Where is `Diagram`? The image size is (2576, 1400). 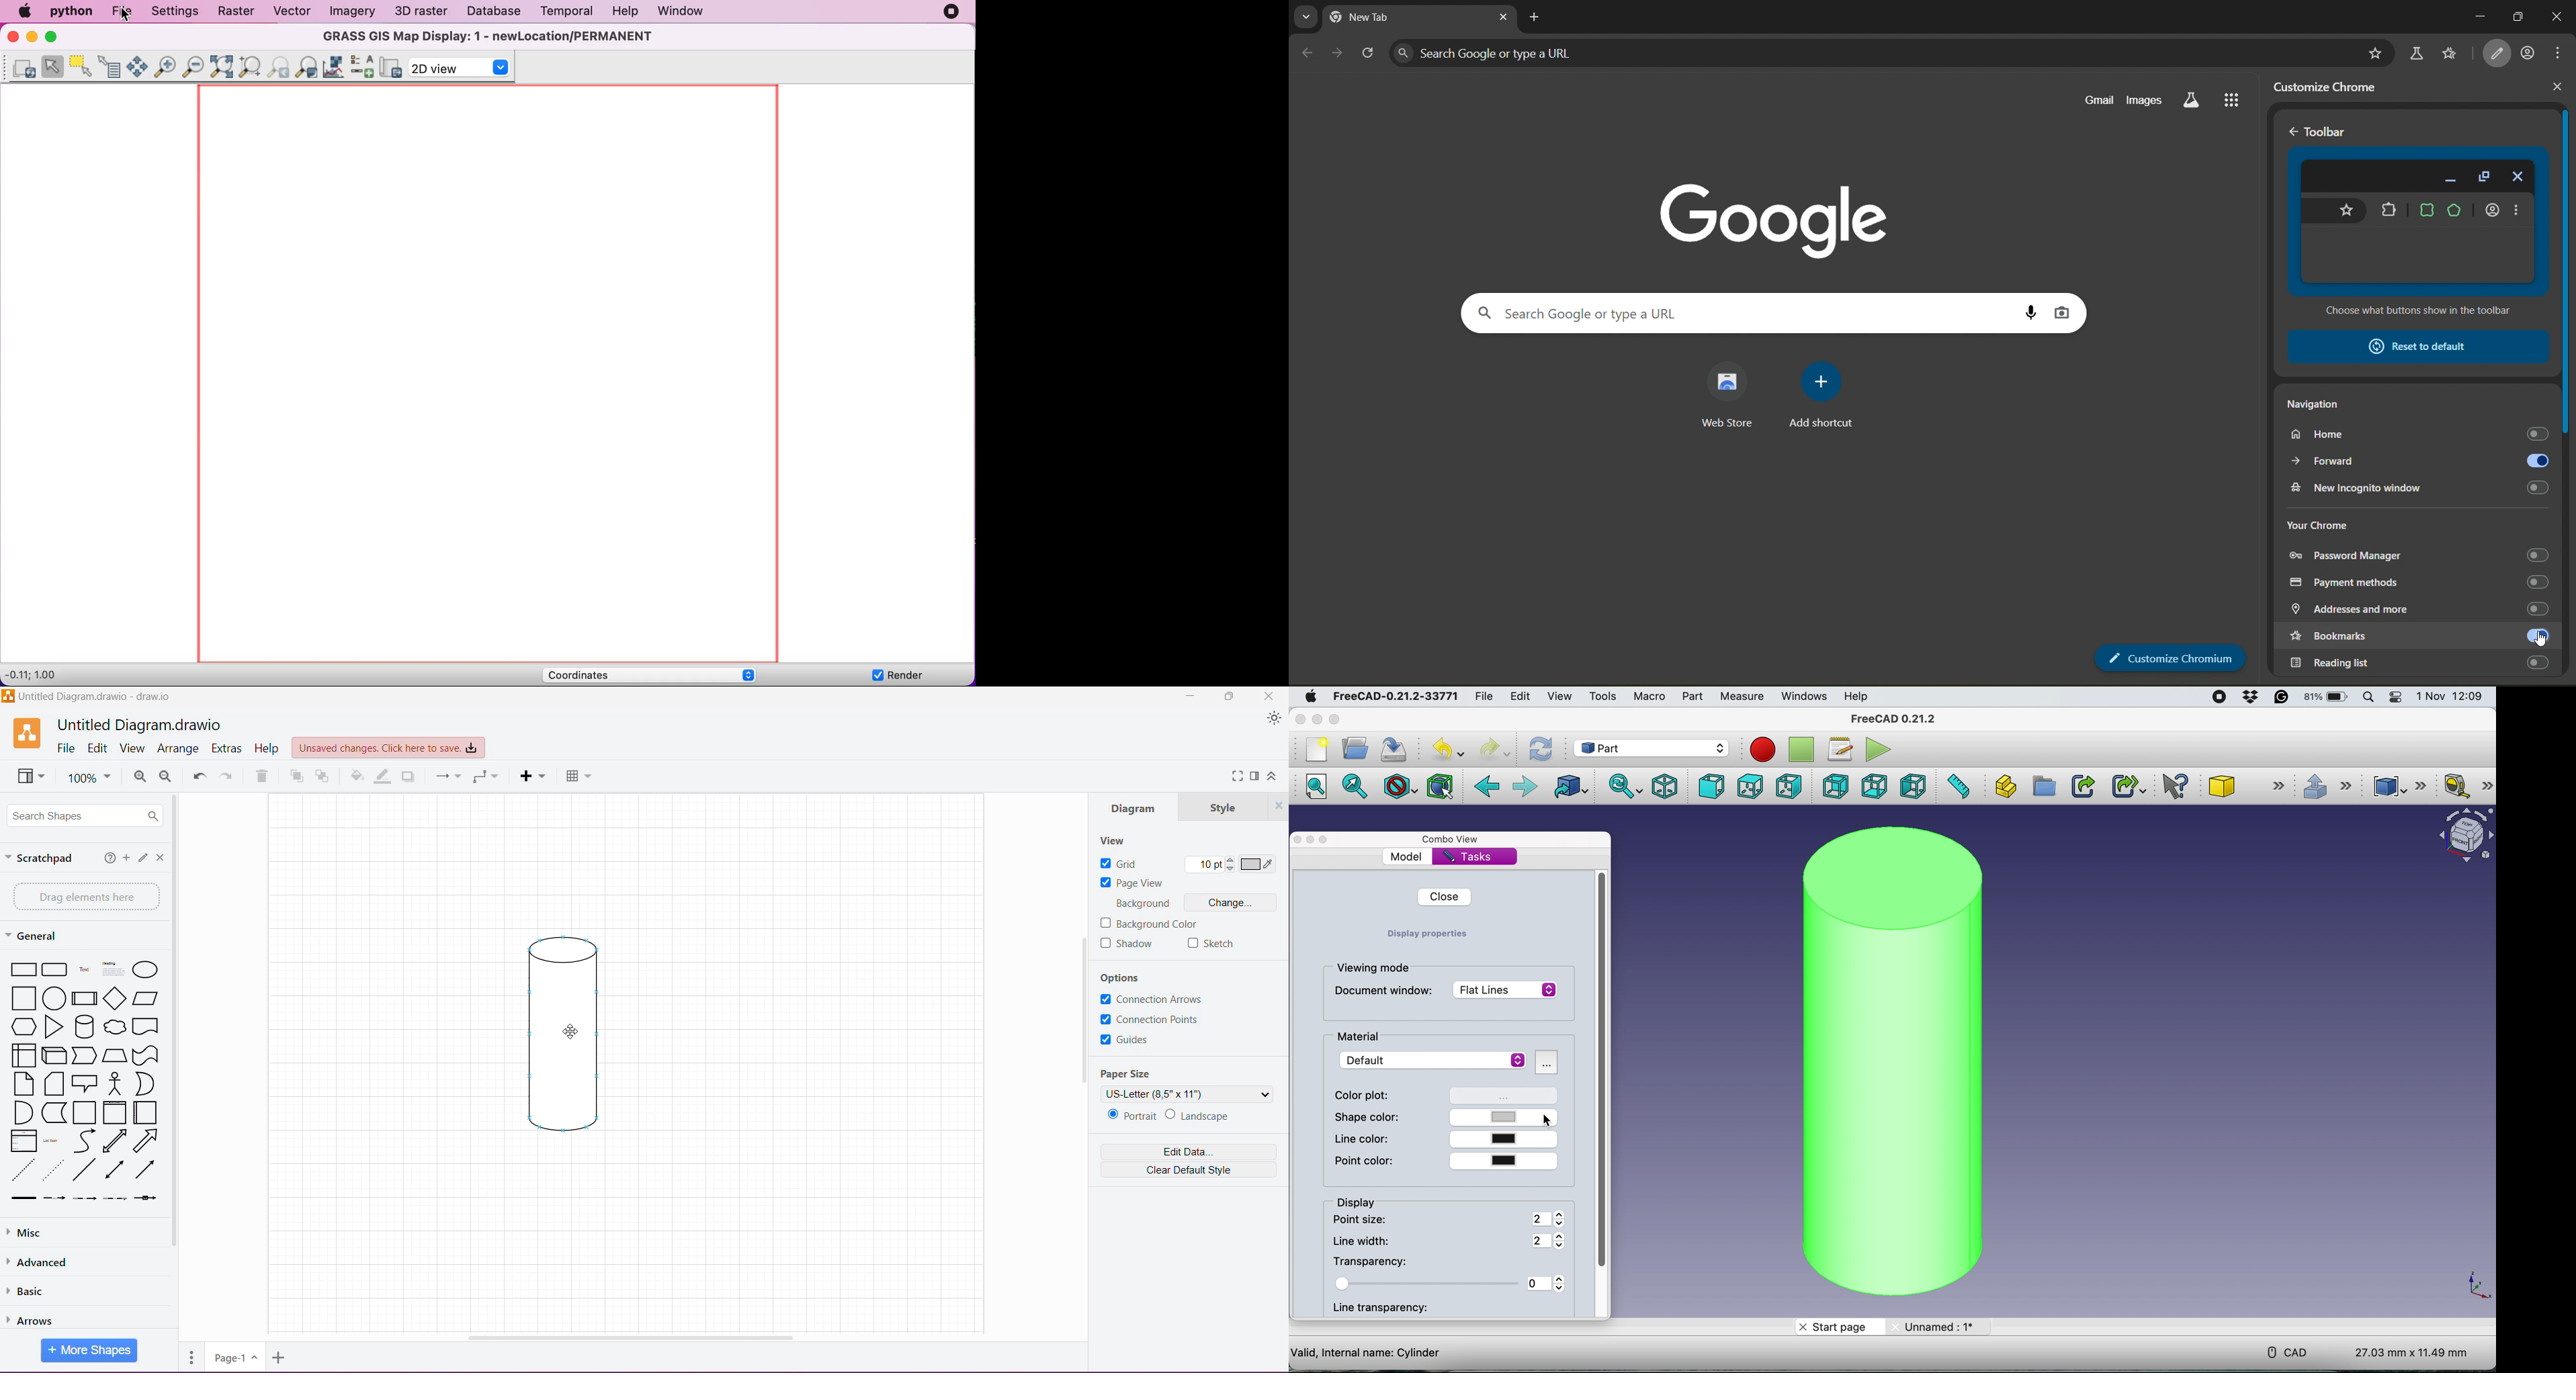 Diagram is located at coordinates (568, 1037).